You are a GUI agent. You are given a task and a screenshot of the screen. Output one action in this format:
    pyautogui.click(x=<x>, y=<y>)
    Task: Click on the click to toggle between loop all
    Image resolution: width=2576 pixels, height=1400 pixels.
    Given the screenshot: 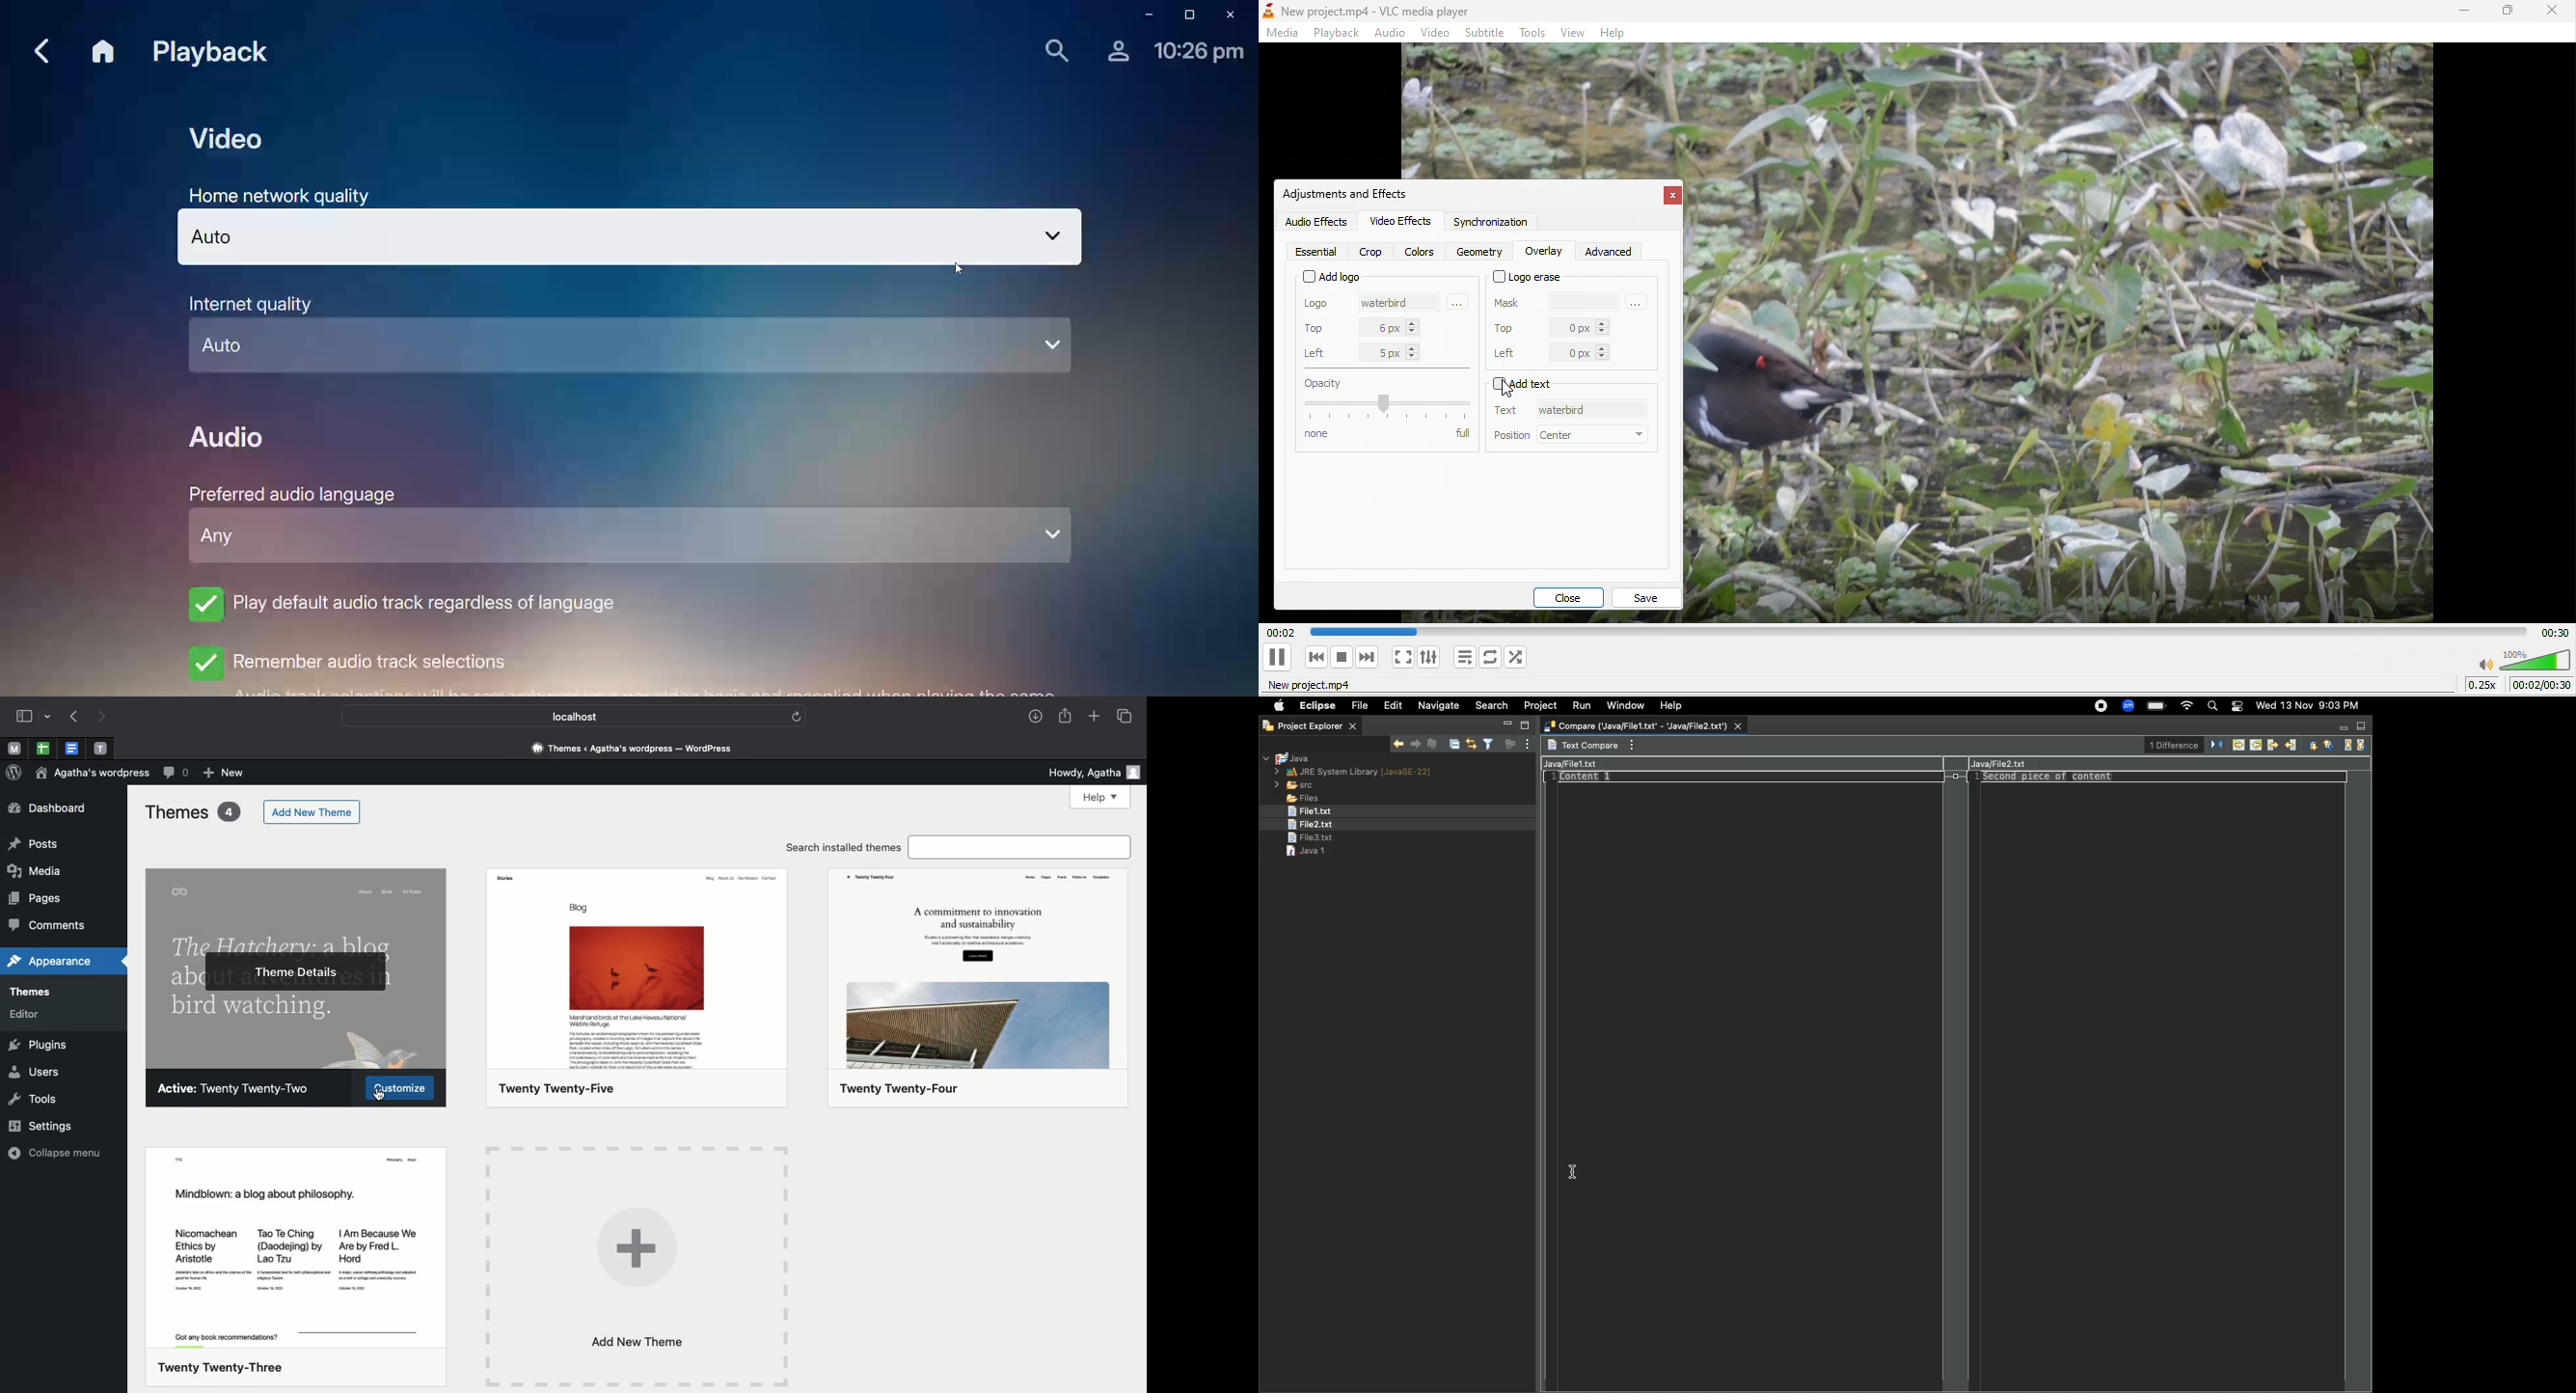 What is the action you would take?
    pyautogui.click(x=1491, y=658)
    